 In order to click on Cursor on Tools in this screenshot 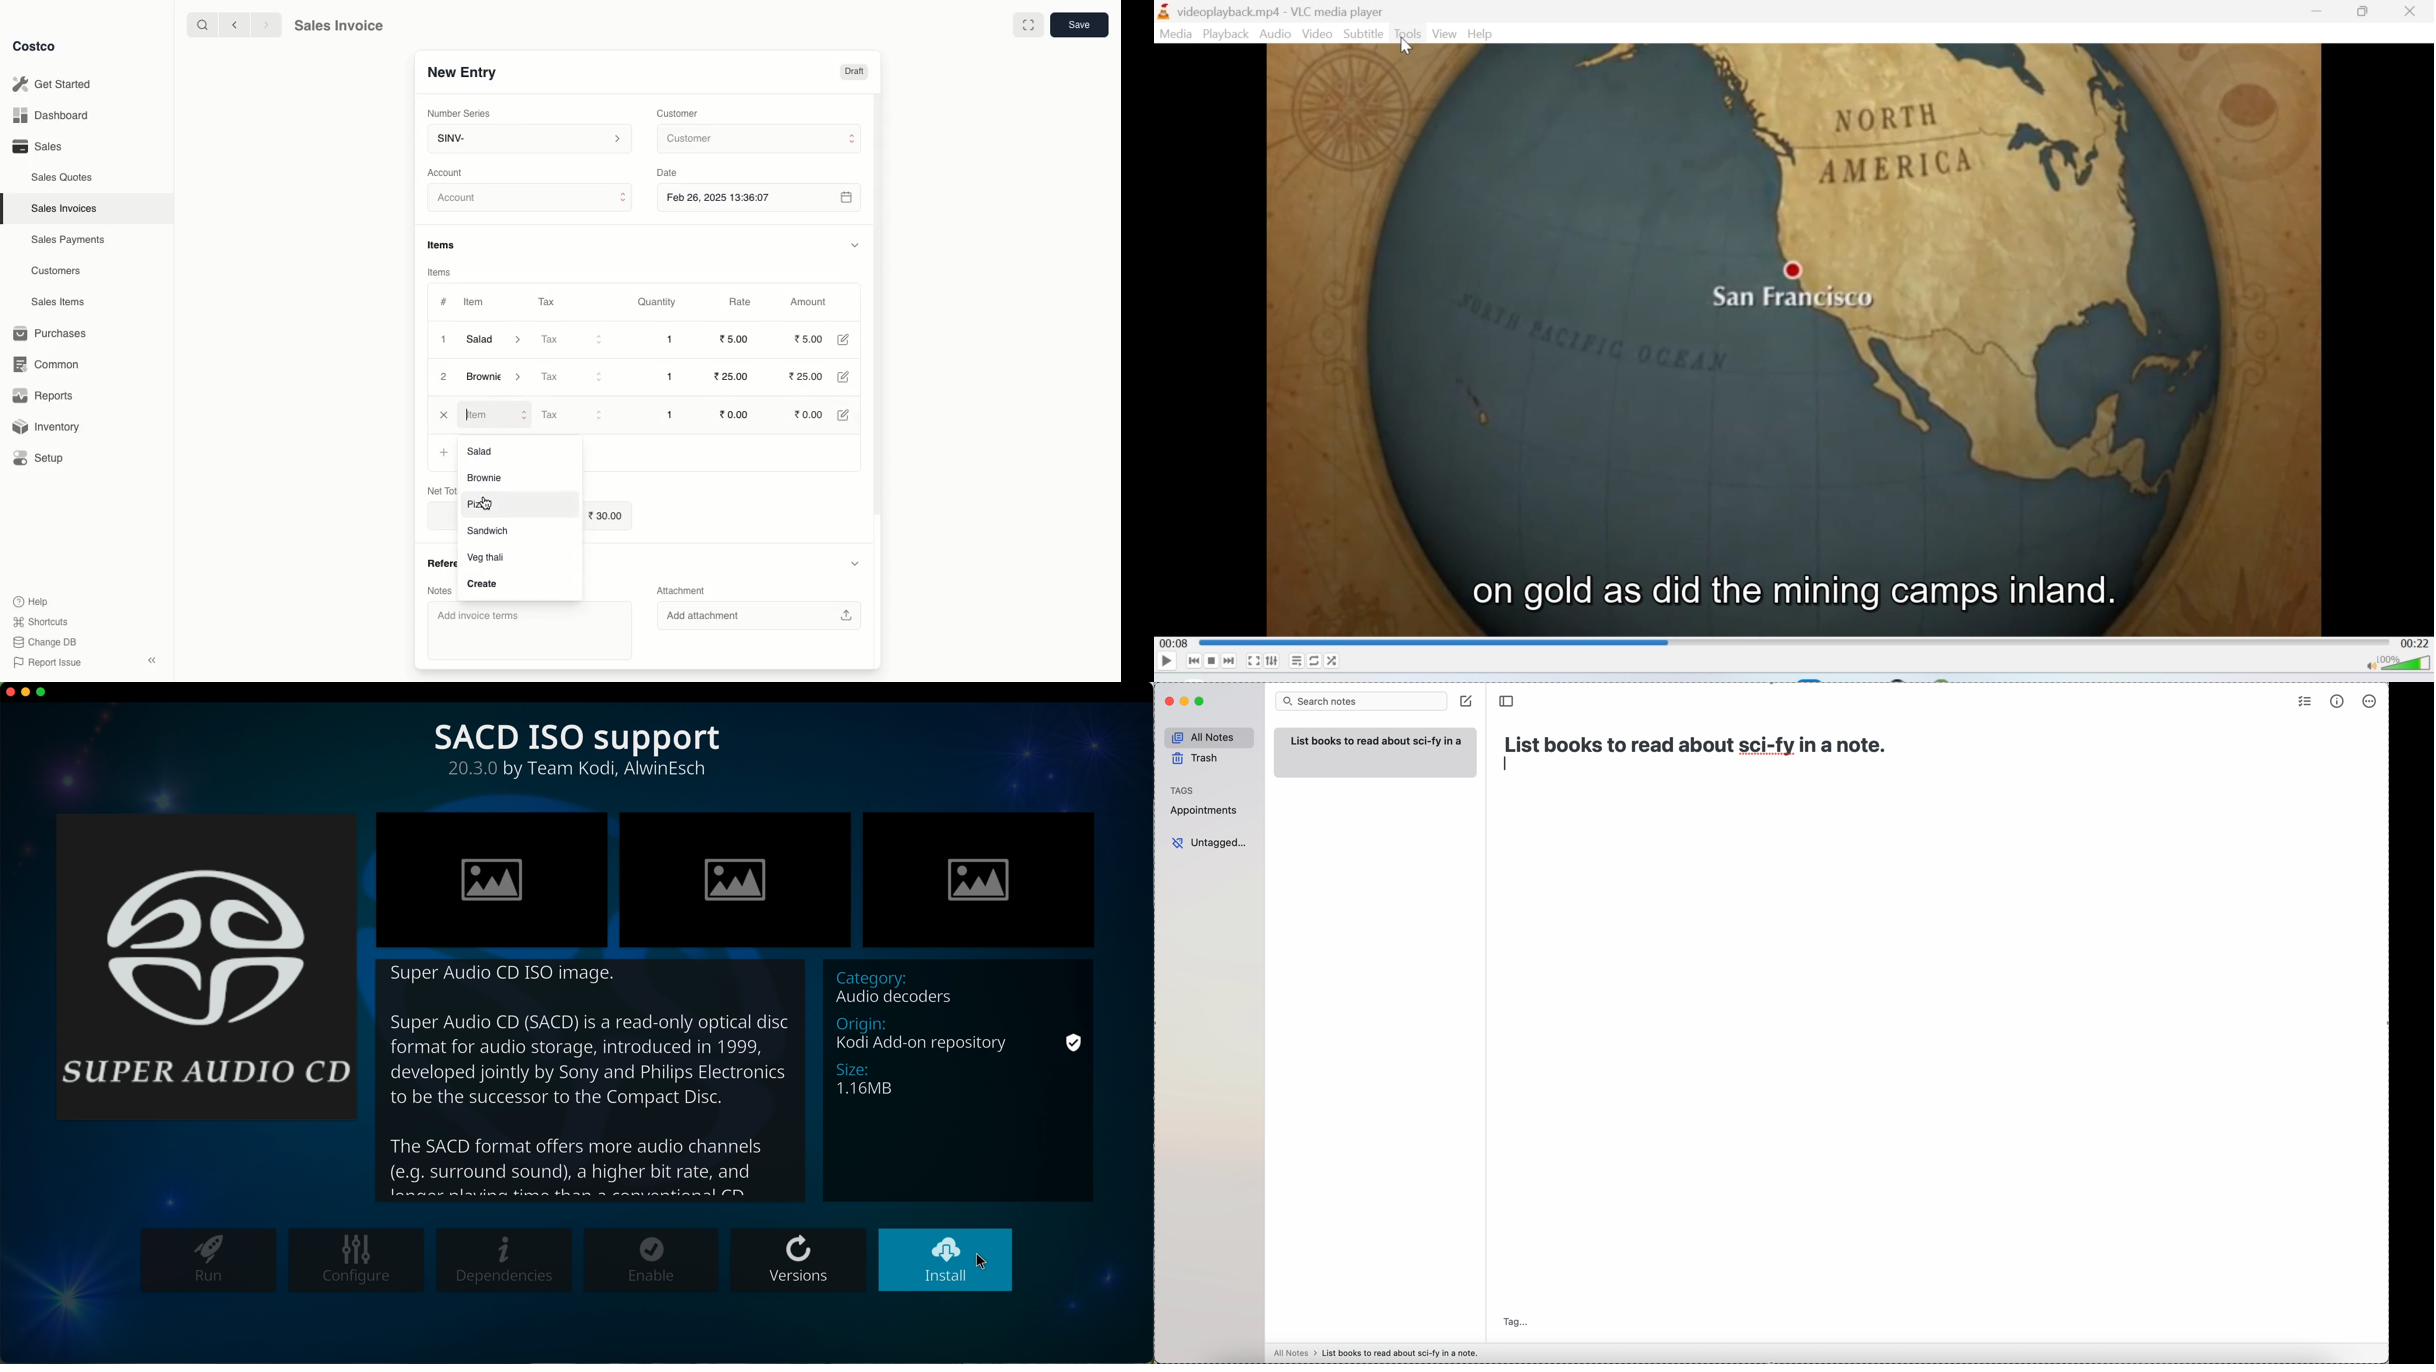, I will do `click(1405, 44)`.